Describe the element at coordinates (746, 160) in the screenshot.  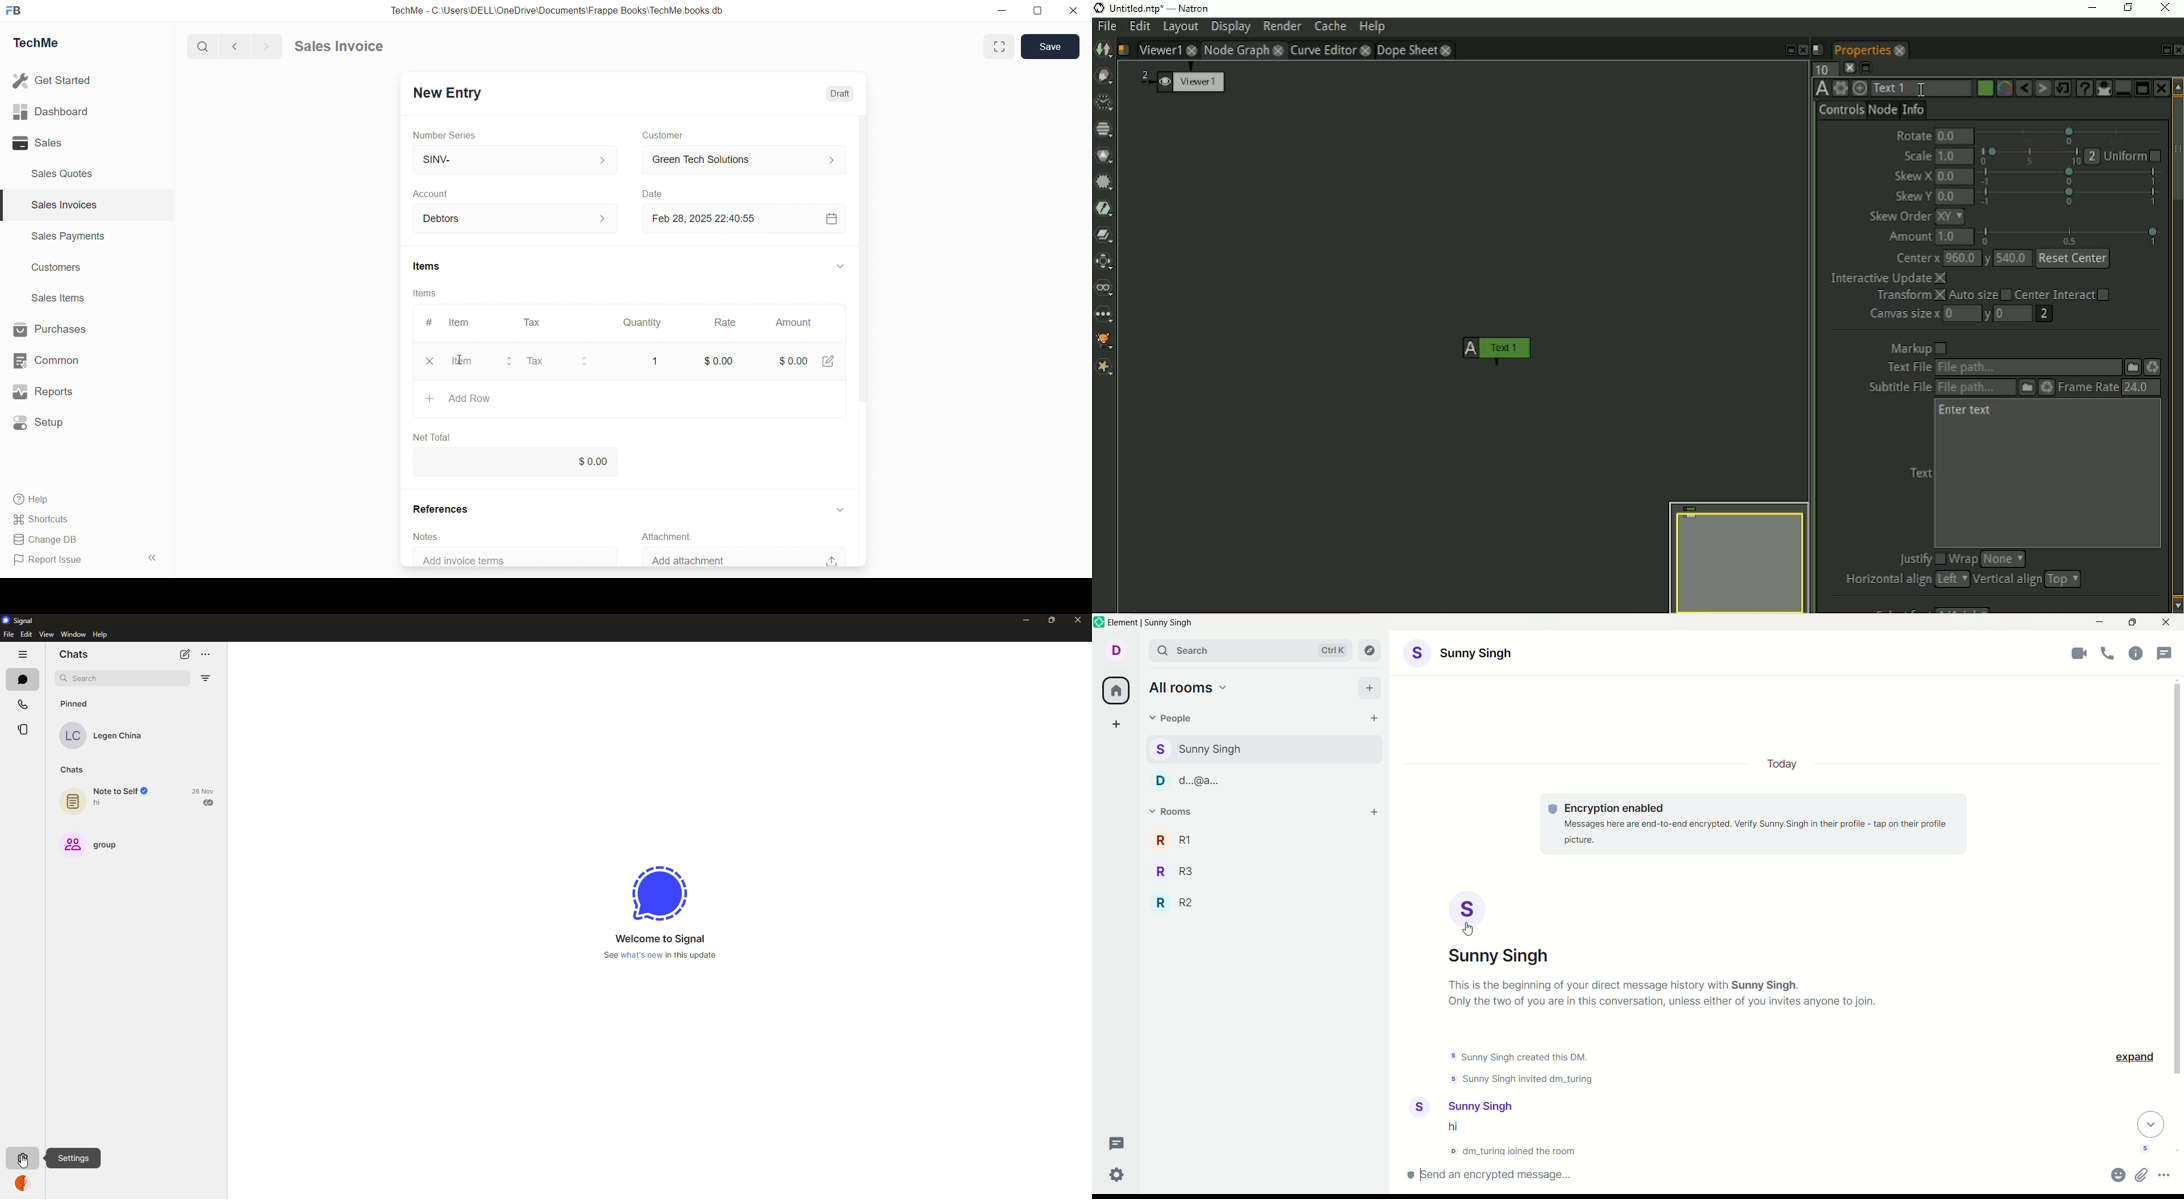
I see `Green Tech Solutions` at that location.